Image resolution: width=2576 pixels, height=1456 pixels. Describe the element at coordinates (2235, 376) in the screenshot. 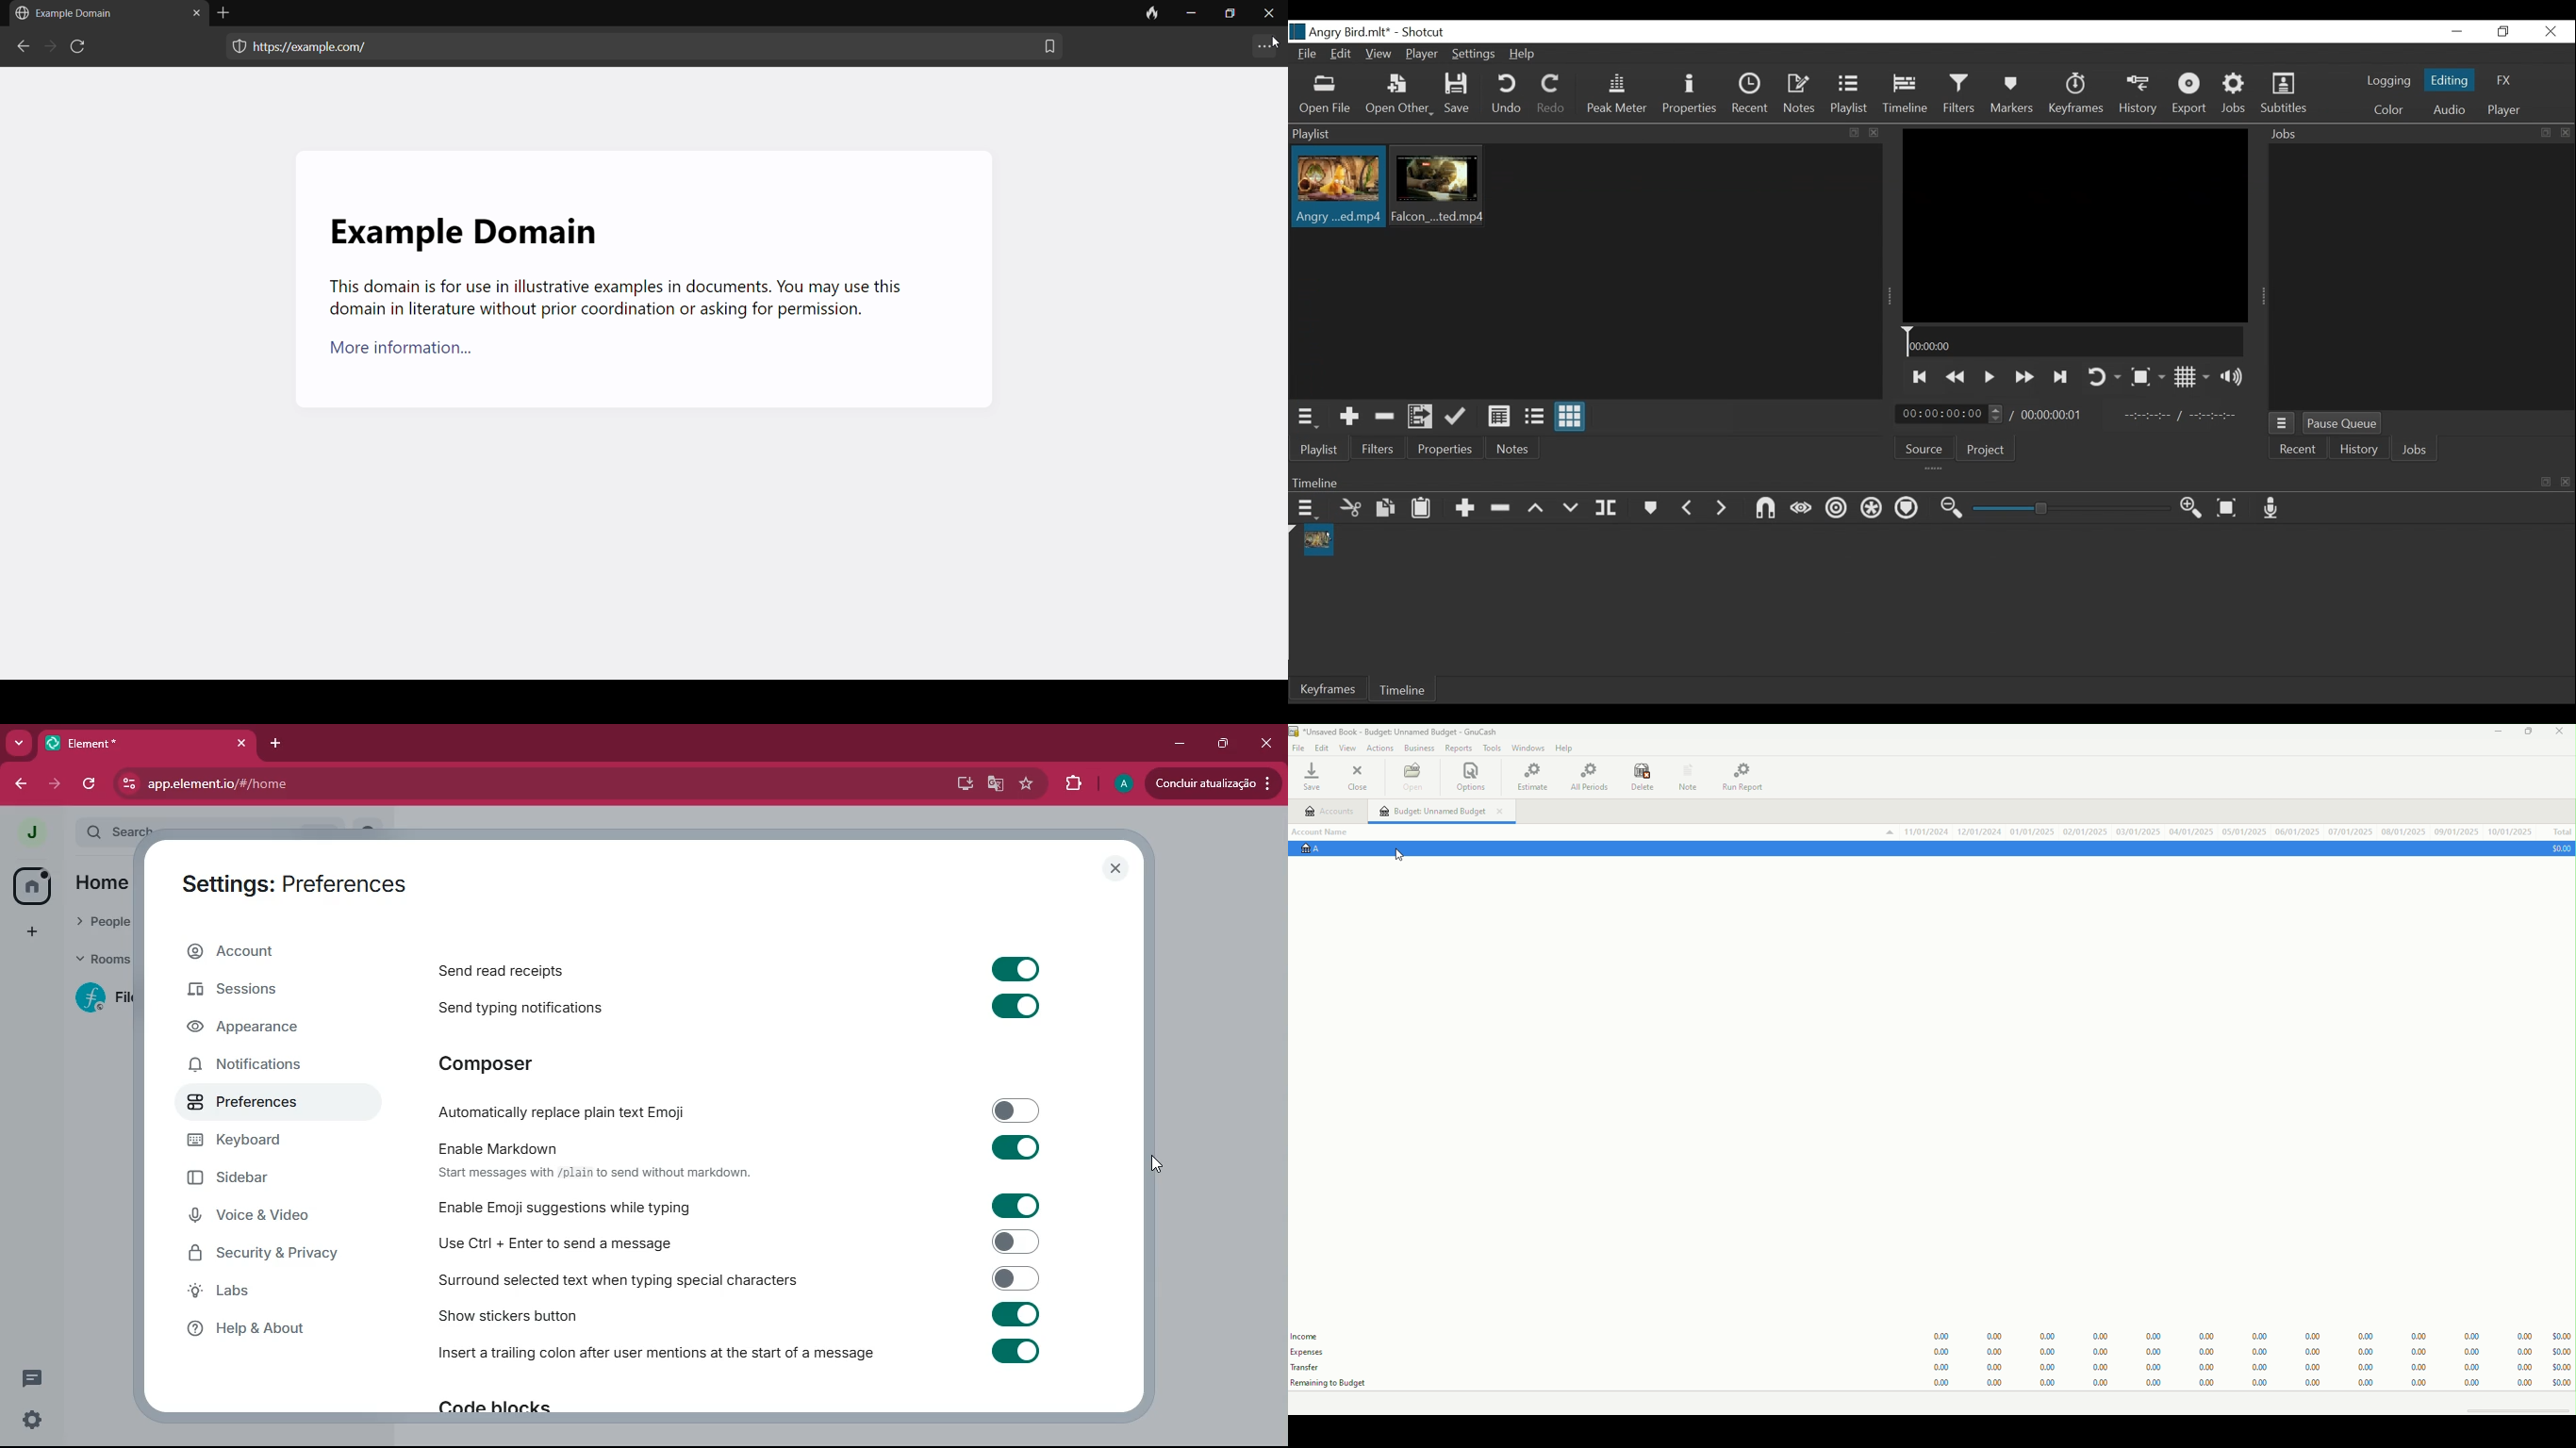

I see `Show volume control` at that location.